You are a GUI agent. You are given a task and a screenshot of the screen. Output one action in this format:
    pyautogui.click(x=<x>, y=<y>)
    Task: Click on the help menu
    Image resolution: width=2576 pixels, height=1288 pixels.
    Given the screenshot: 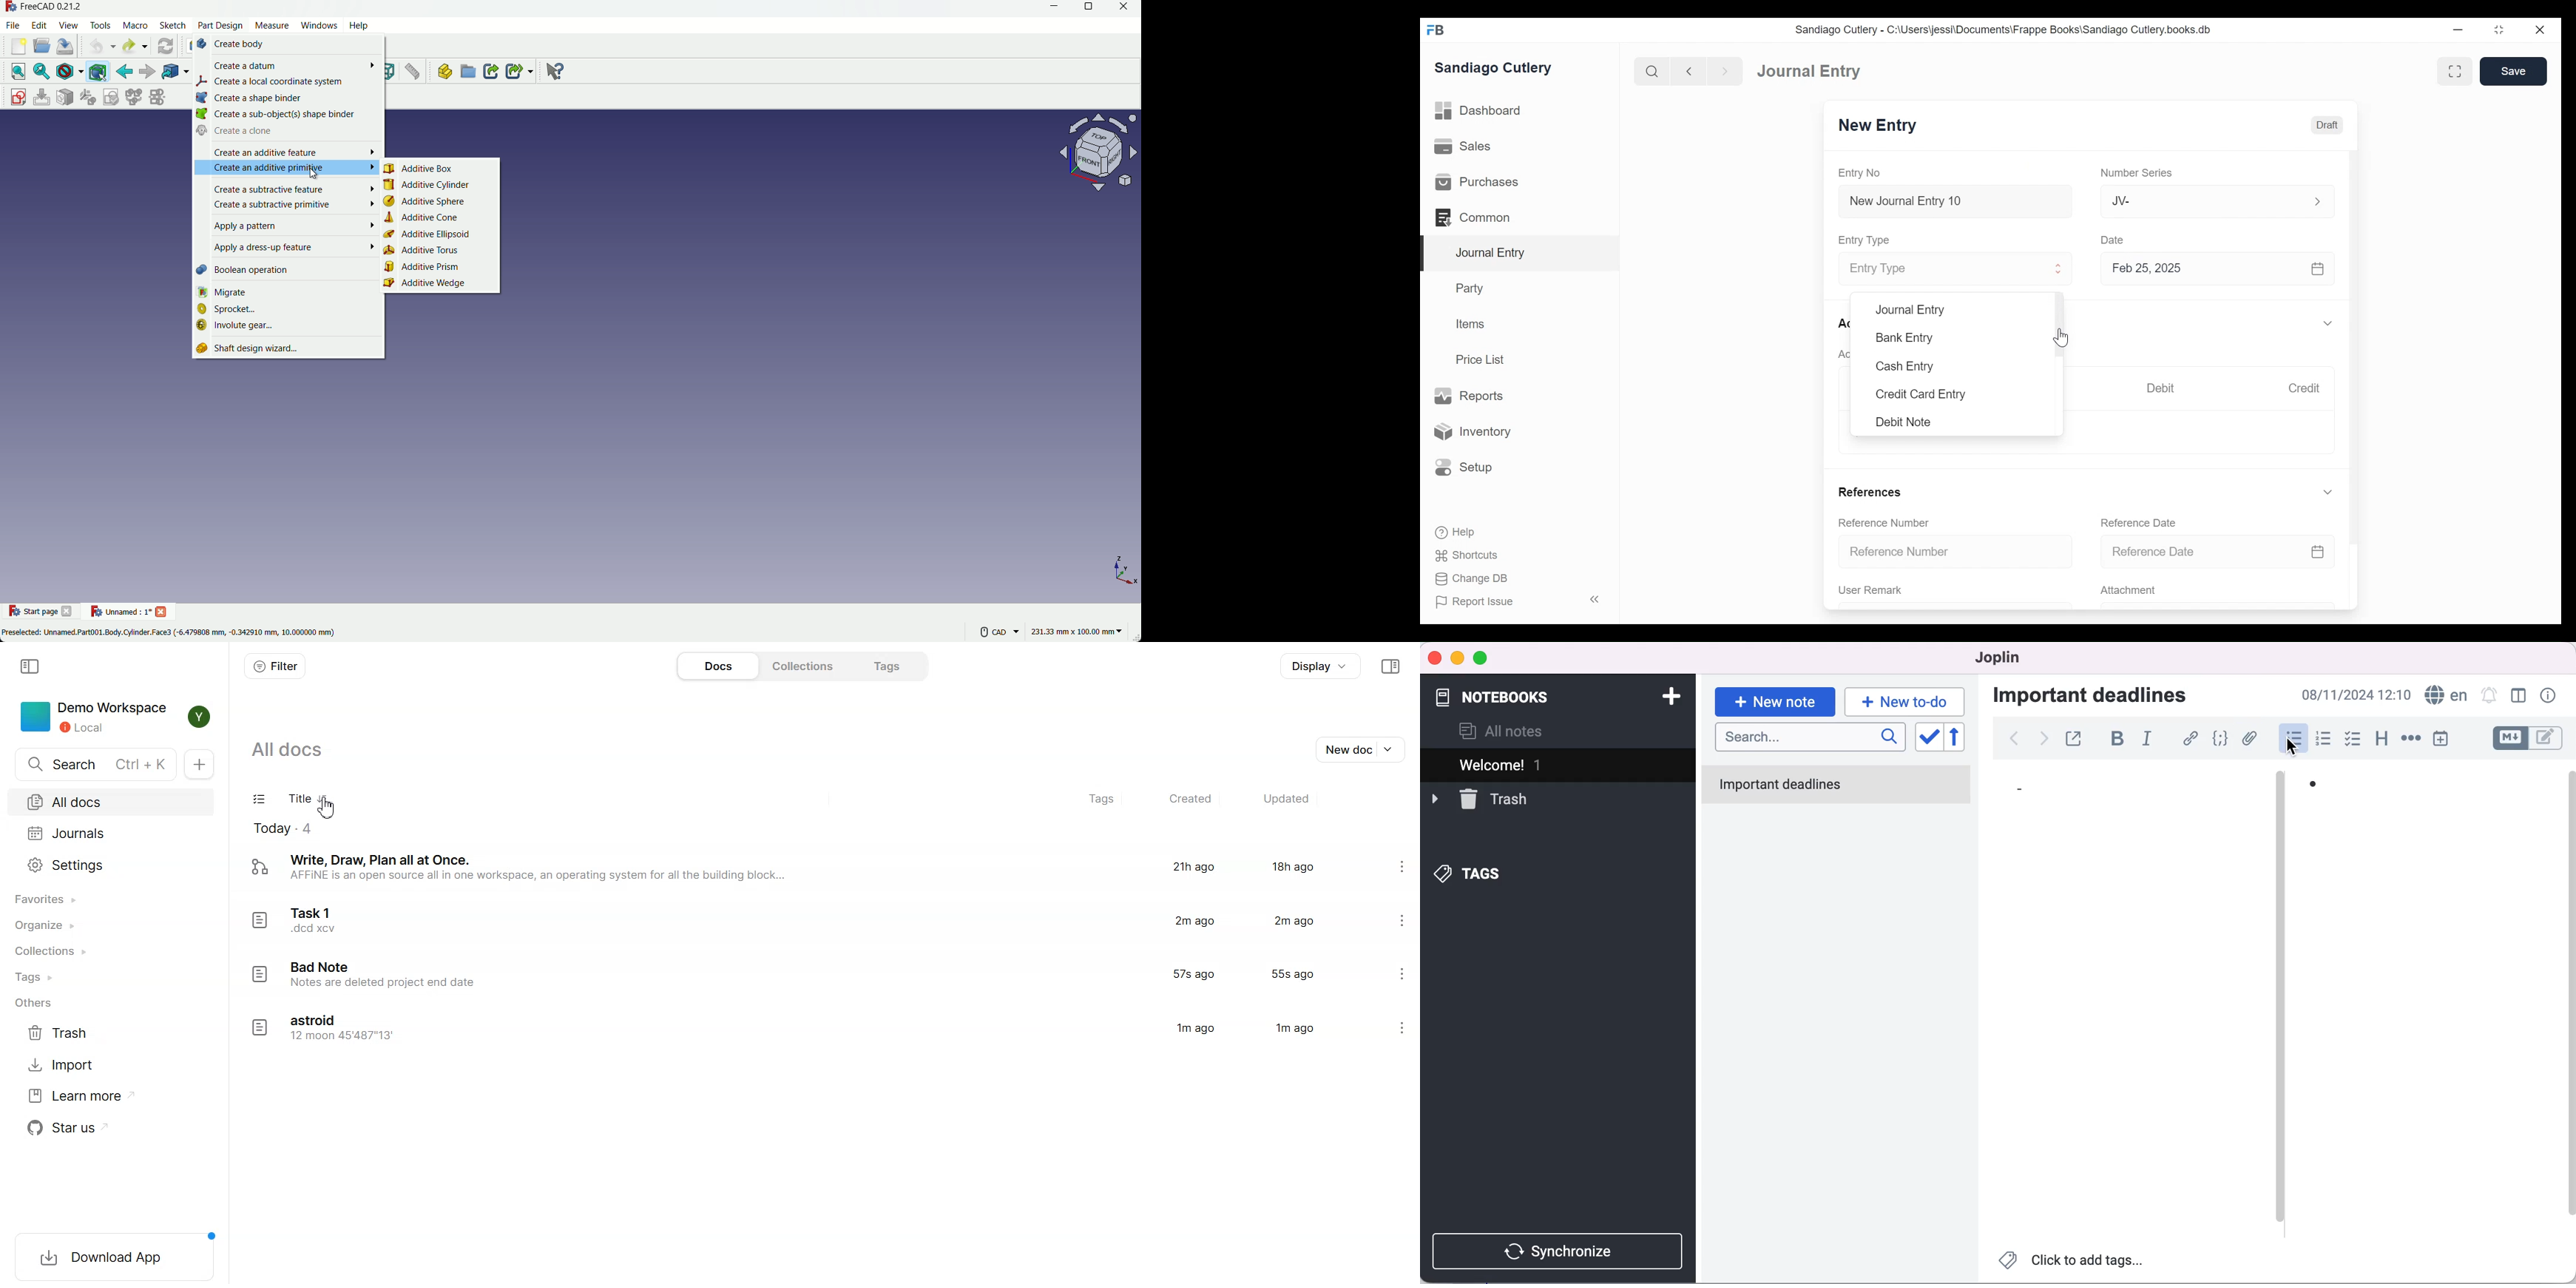 What is the action you would take?
    pyautogui.click(x=355, y=27)
    